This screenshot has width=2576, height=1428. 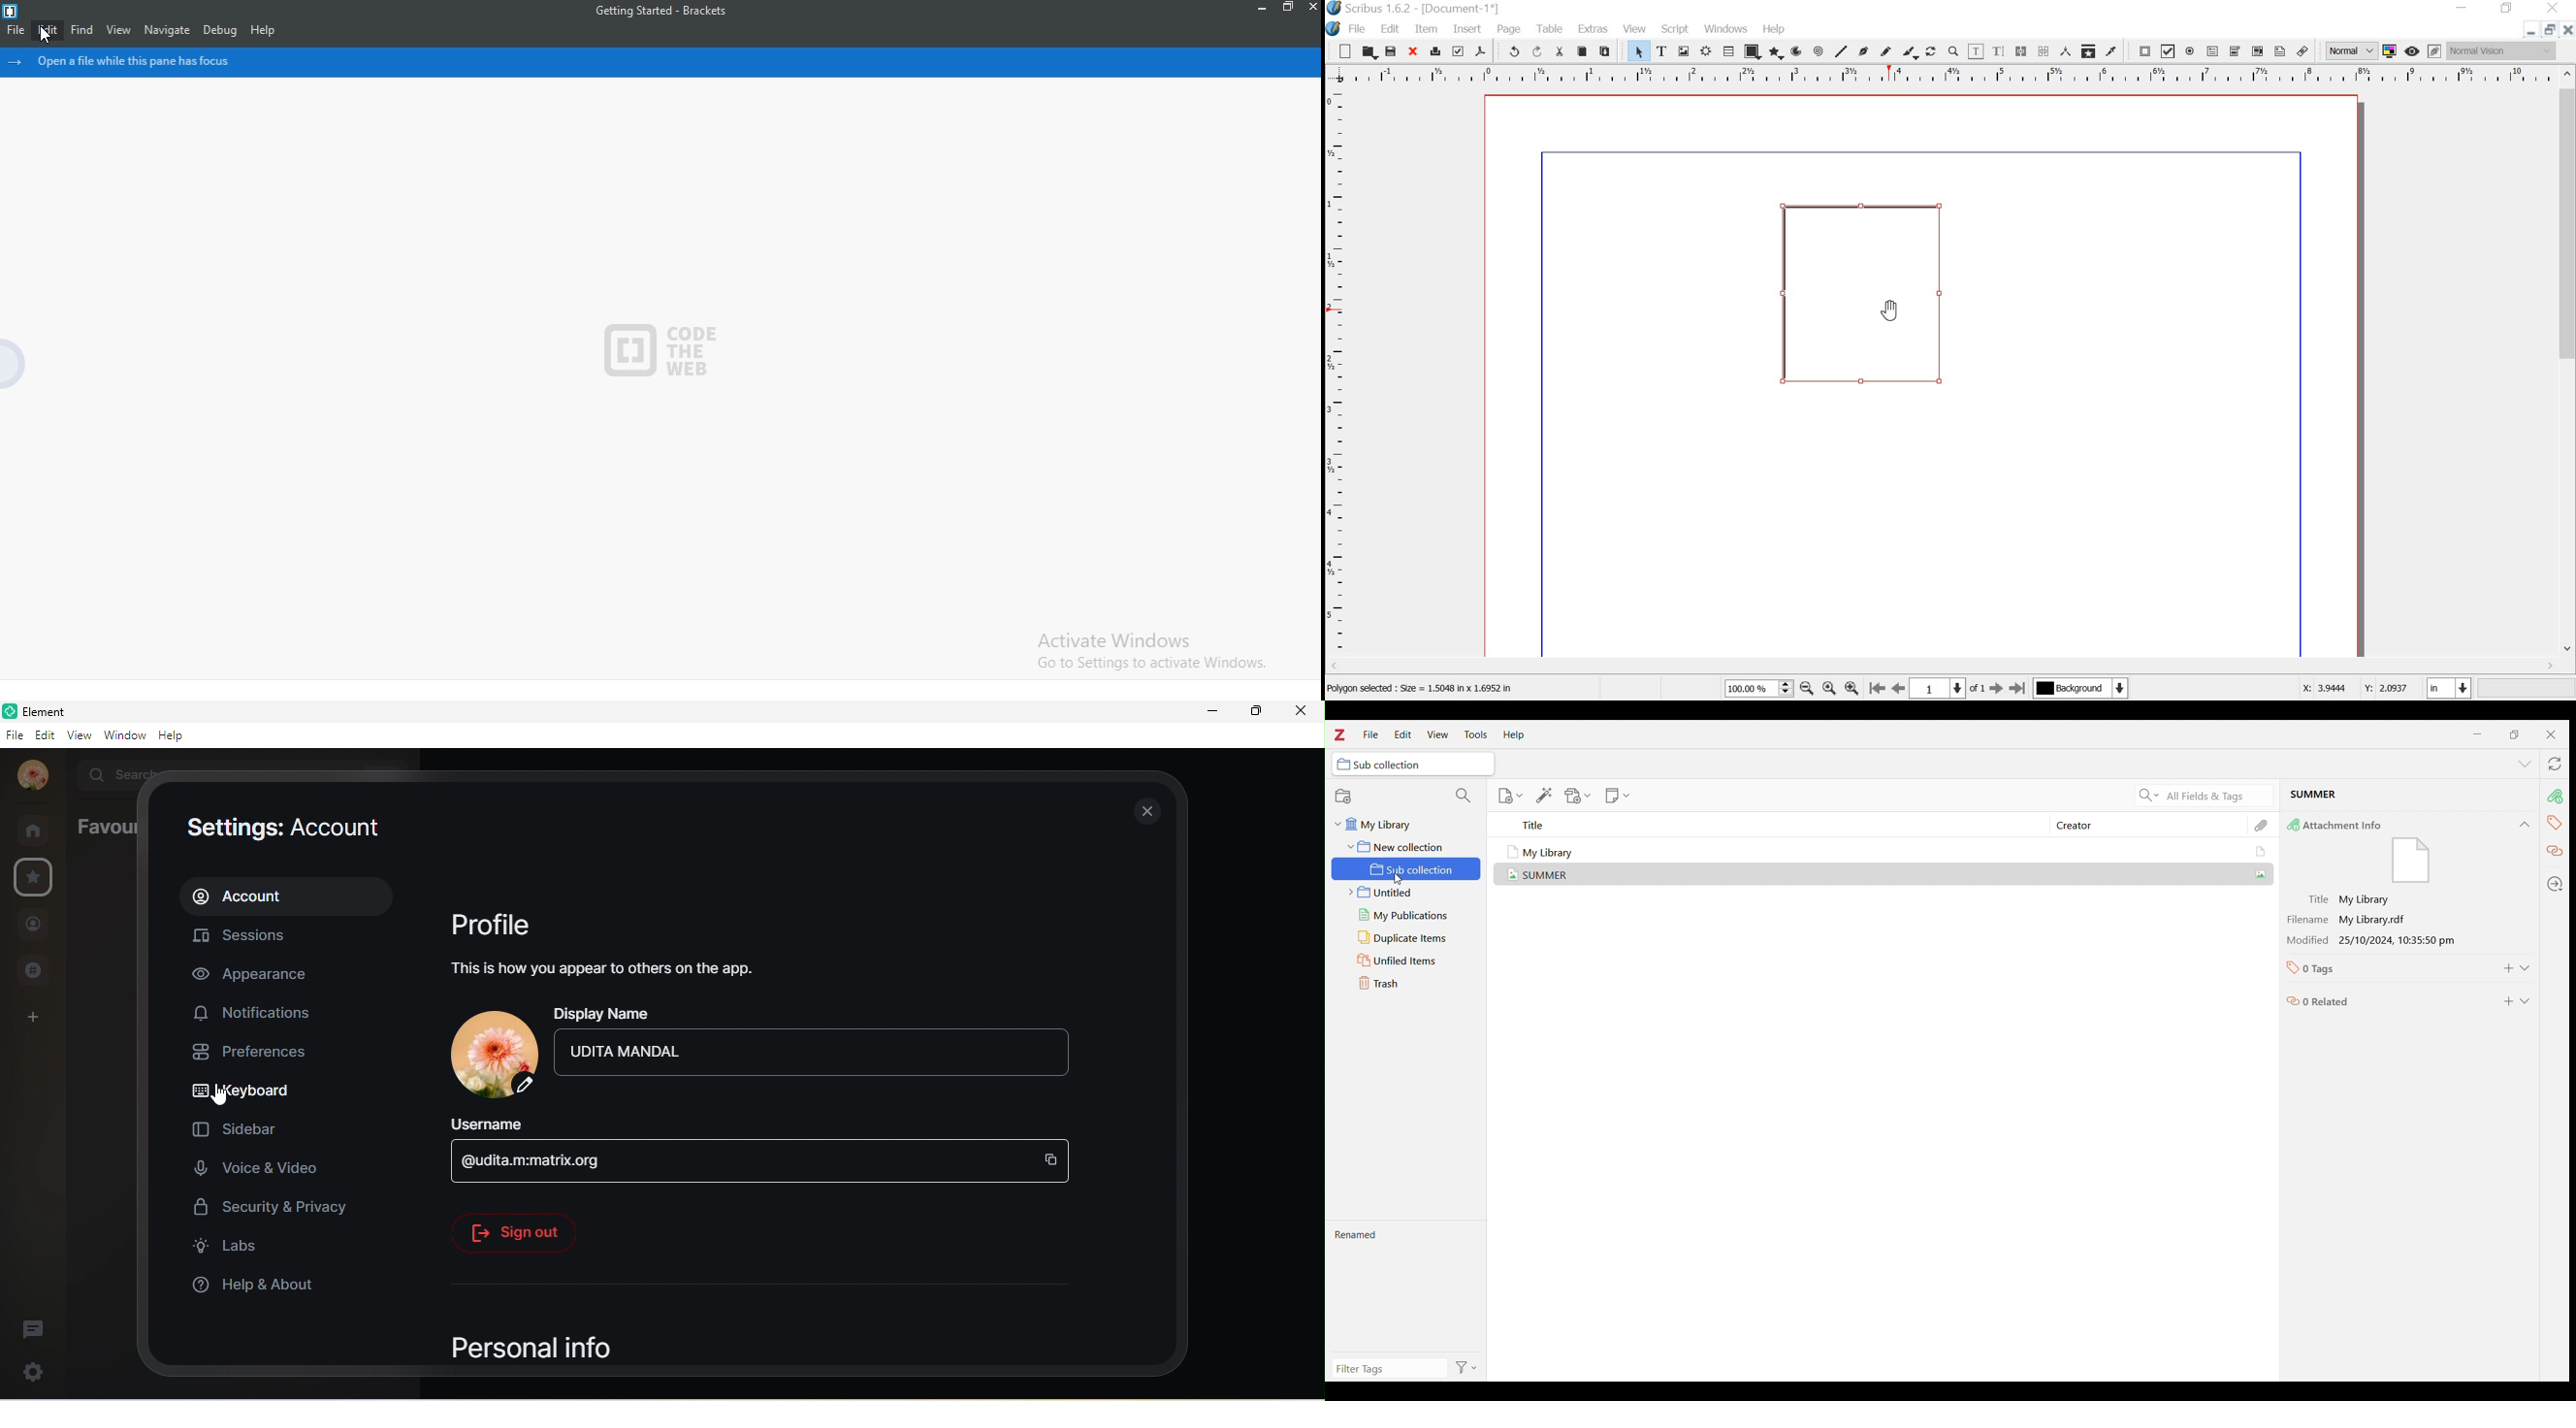 What do you see at coordinates (1423, 691) in the screenshot?
I see `Polygon selected : Size = 1.5048 in x 1.6952 in` at bounding box center [1423, 691].